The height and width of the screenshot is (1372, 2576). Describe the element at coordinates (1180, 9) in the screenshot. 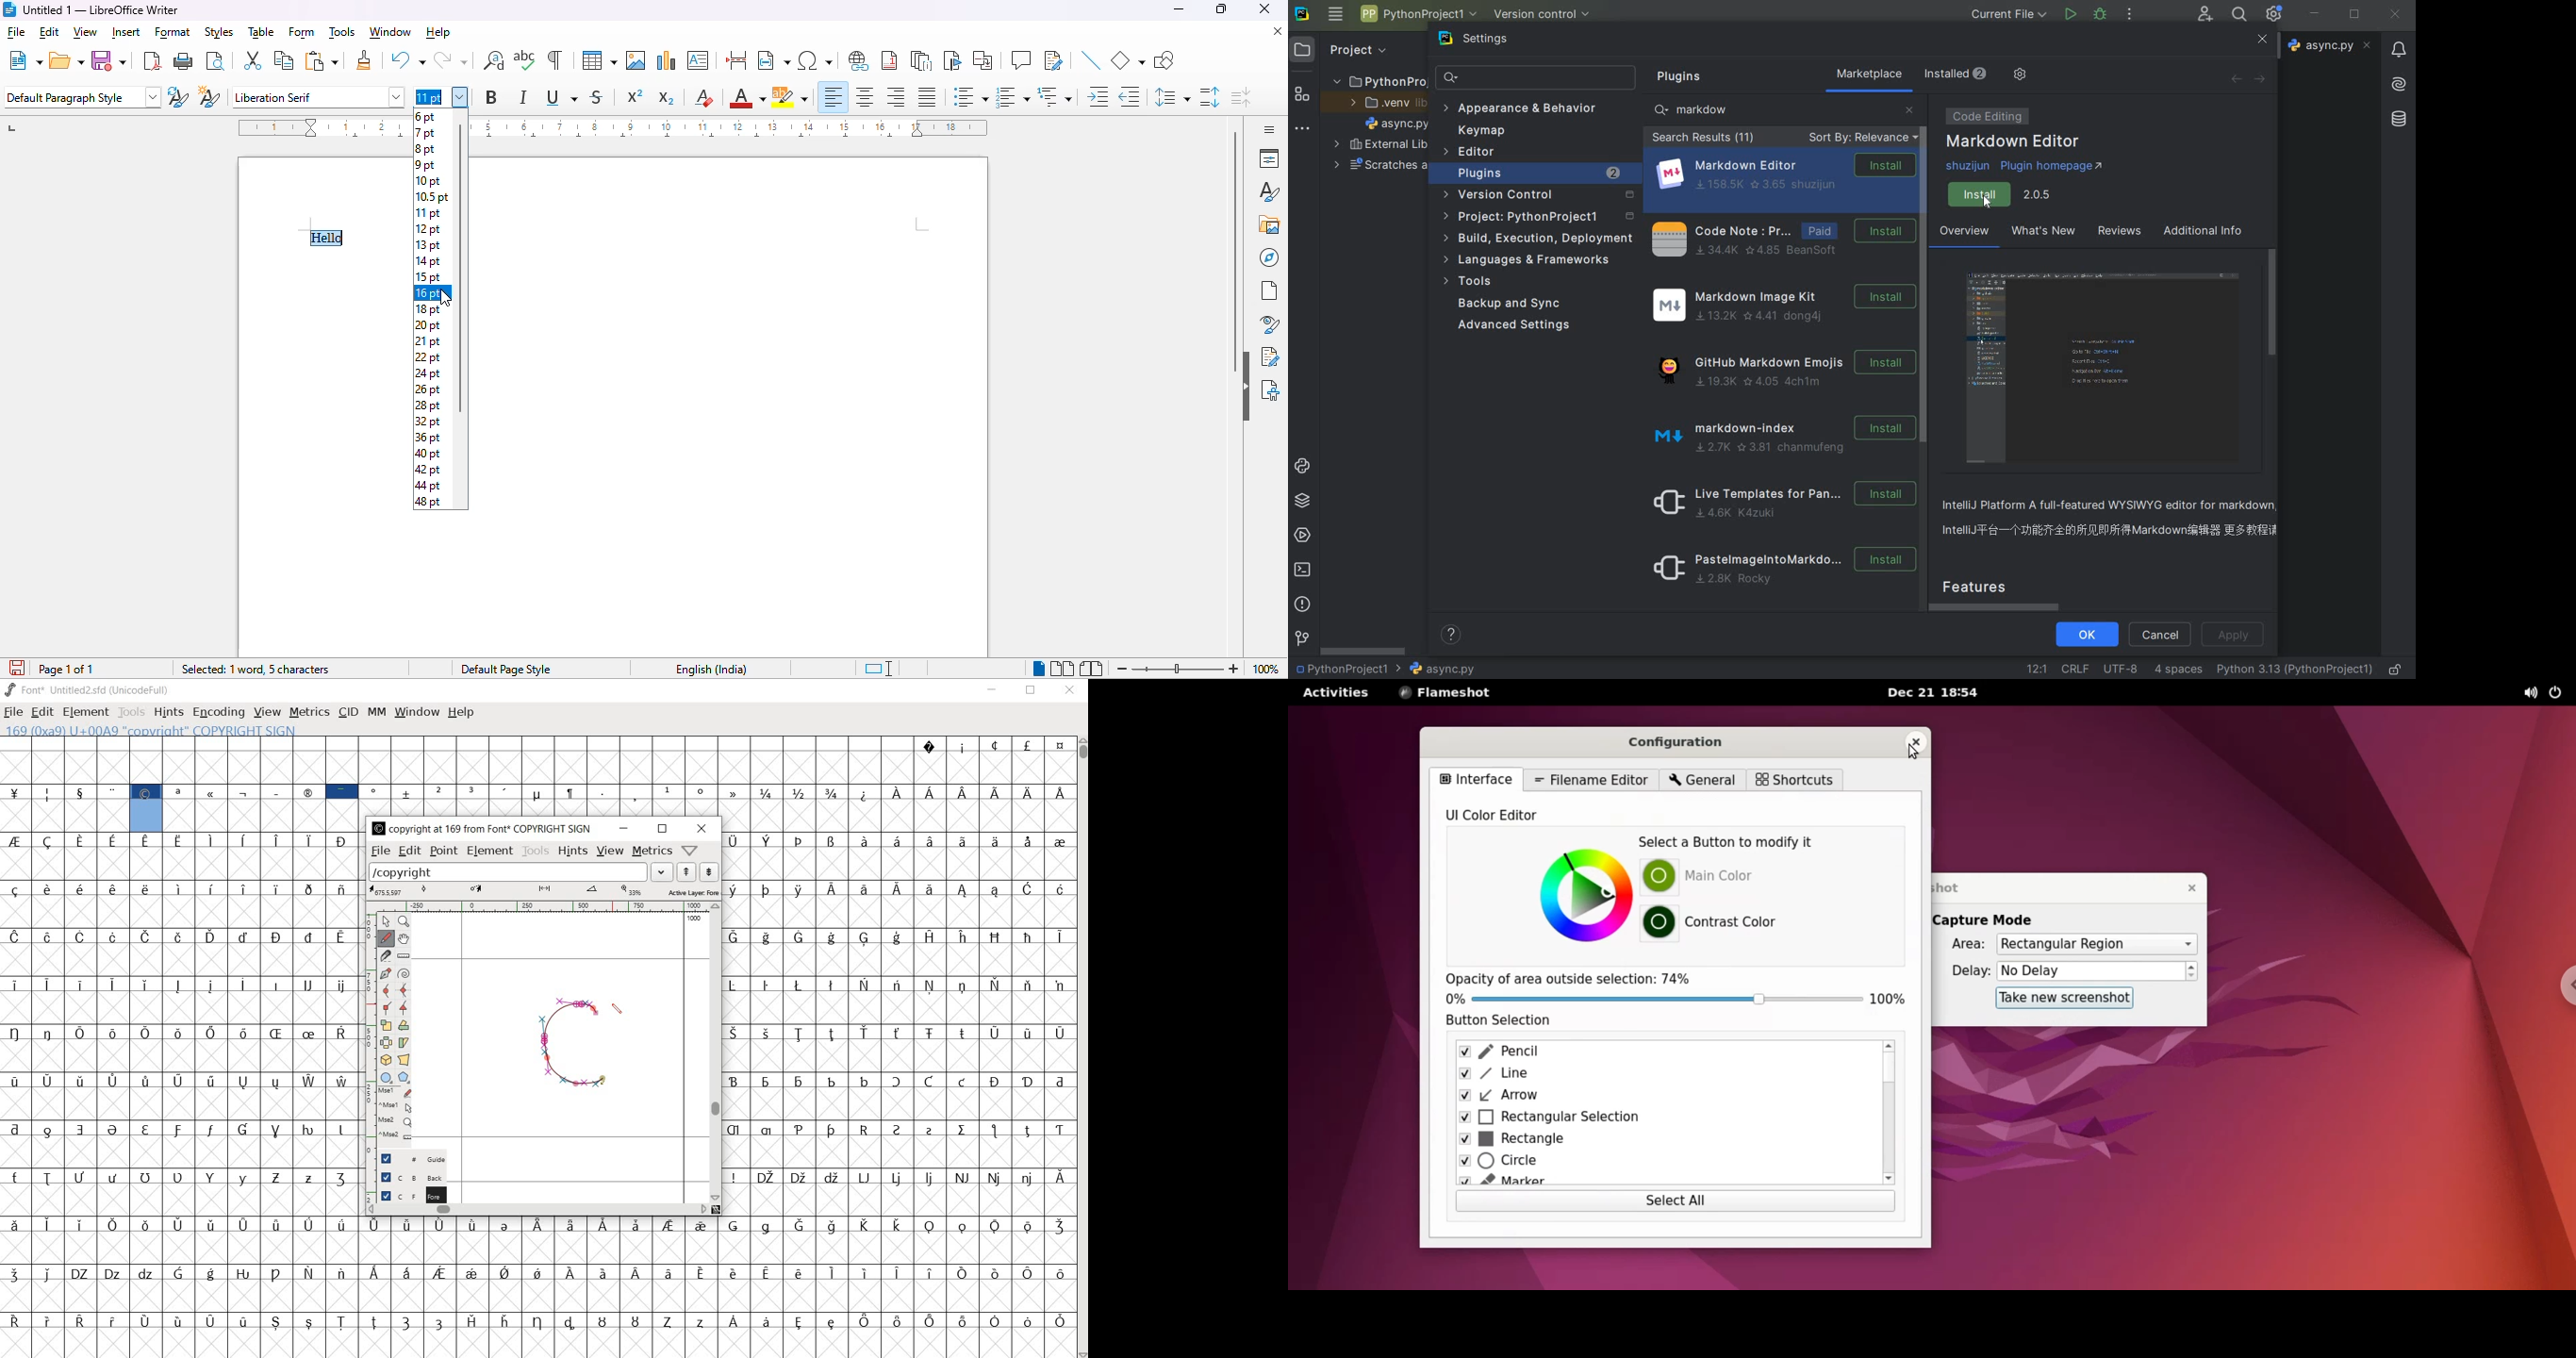

I see `minimize` at that location.